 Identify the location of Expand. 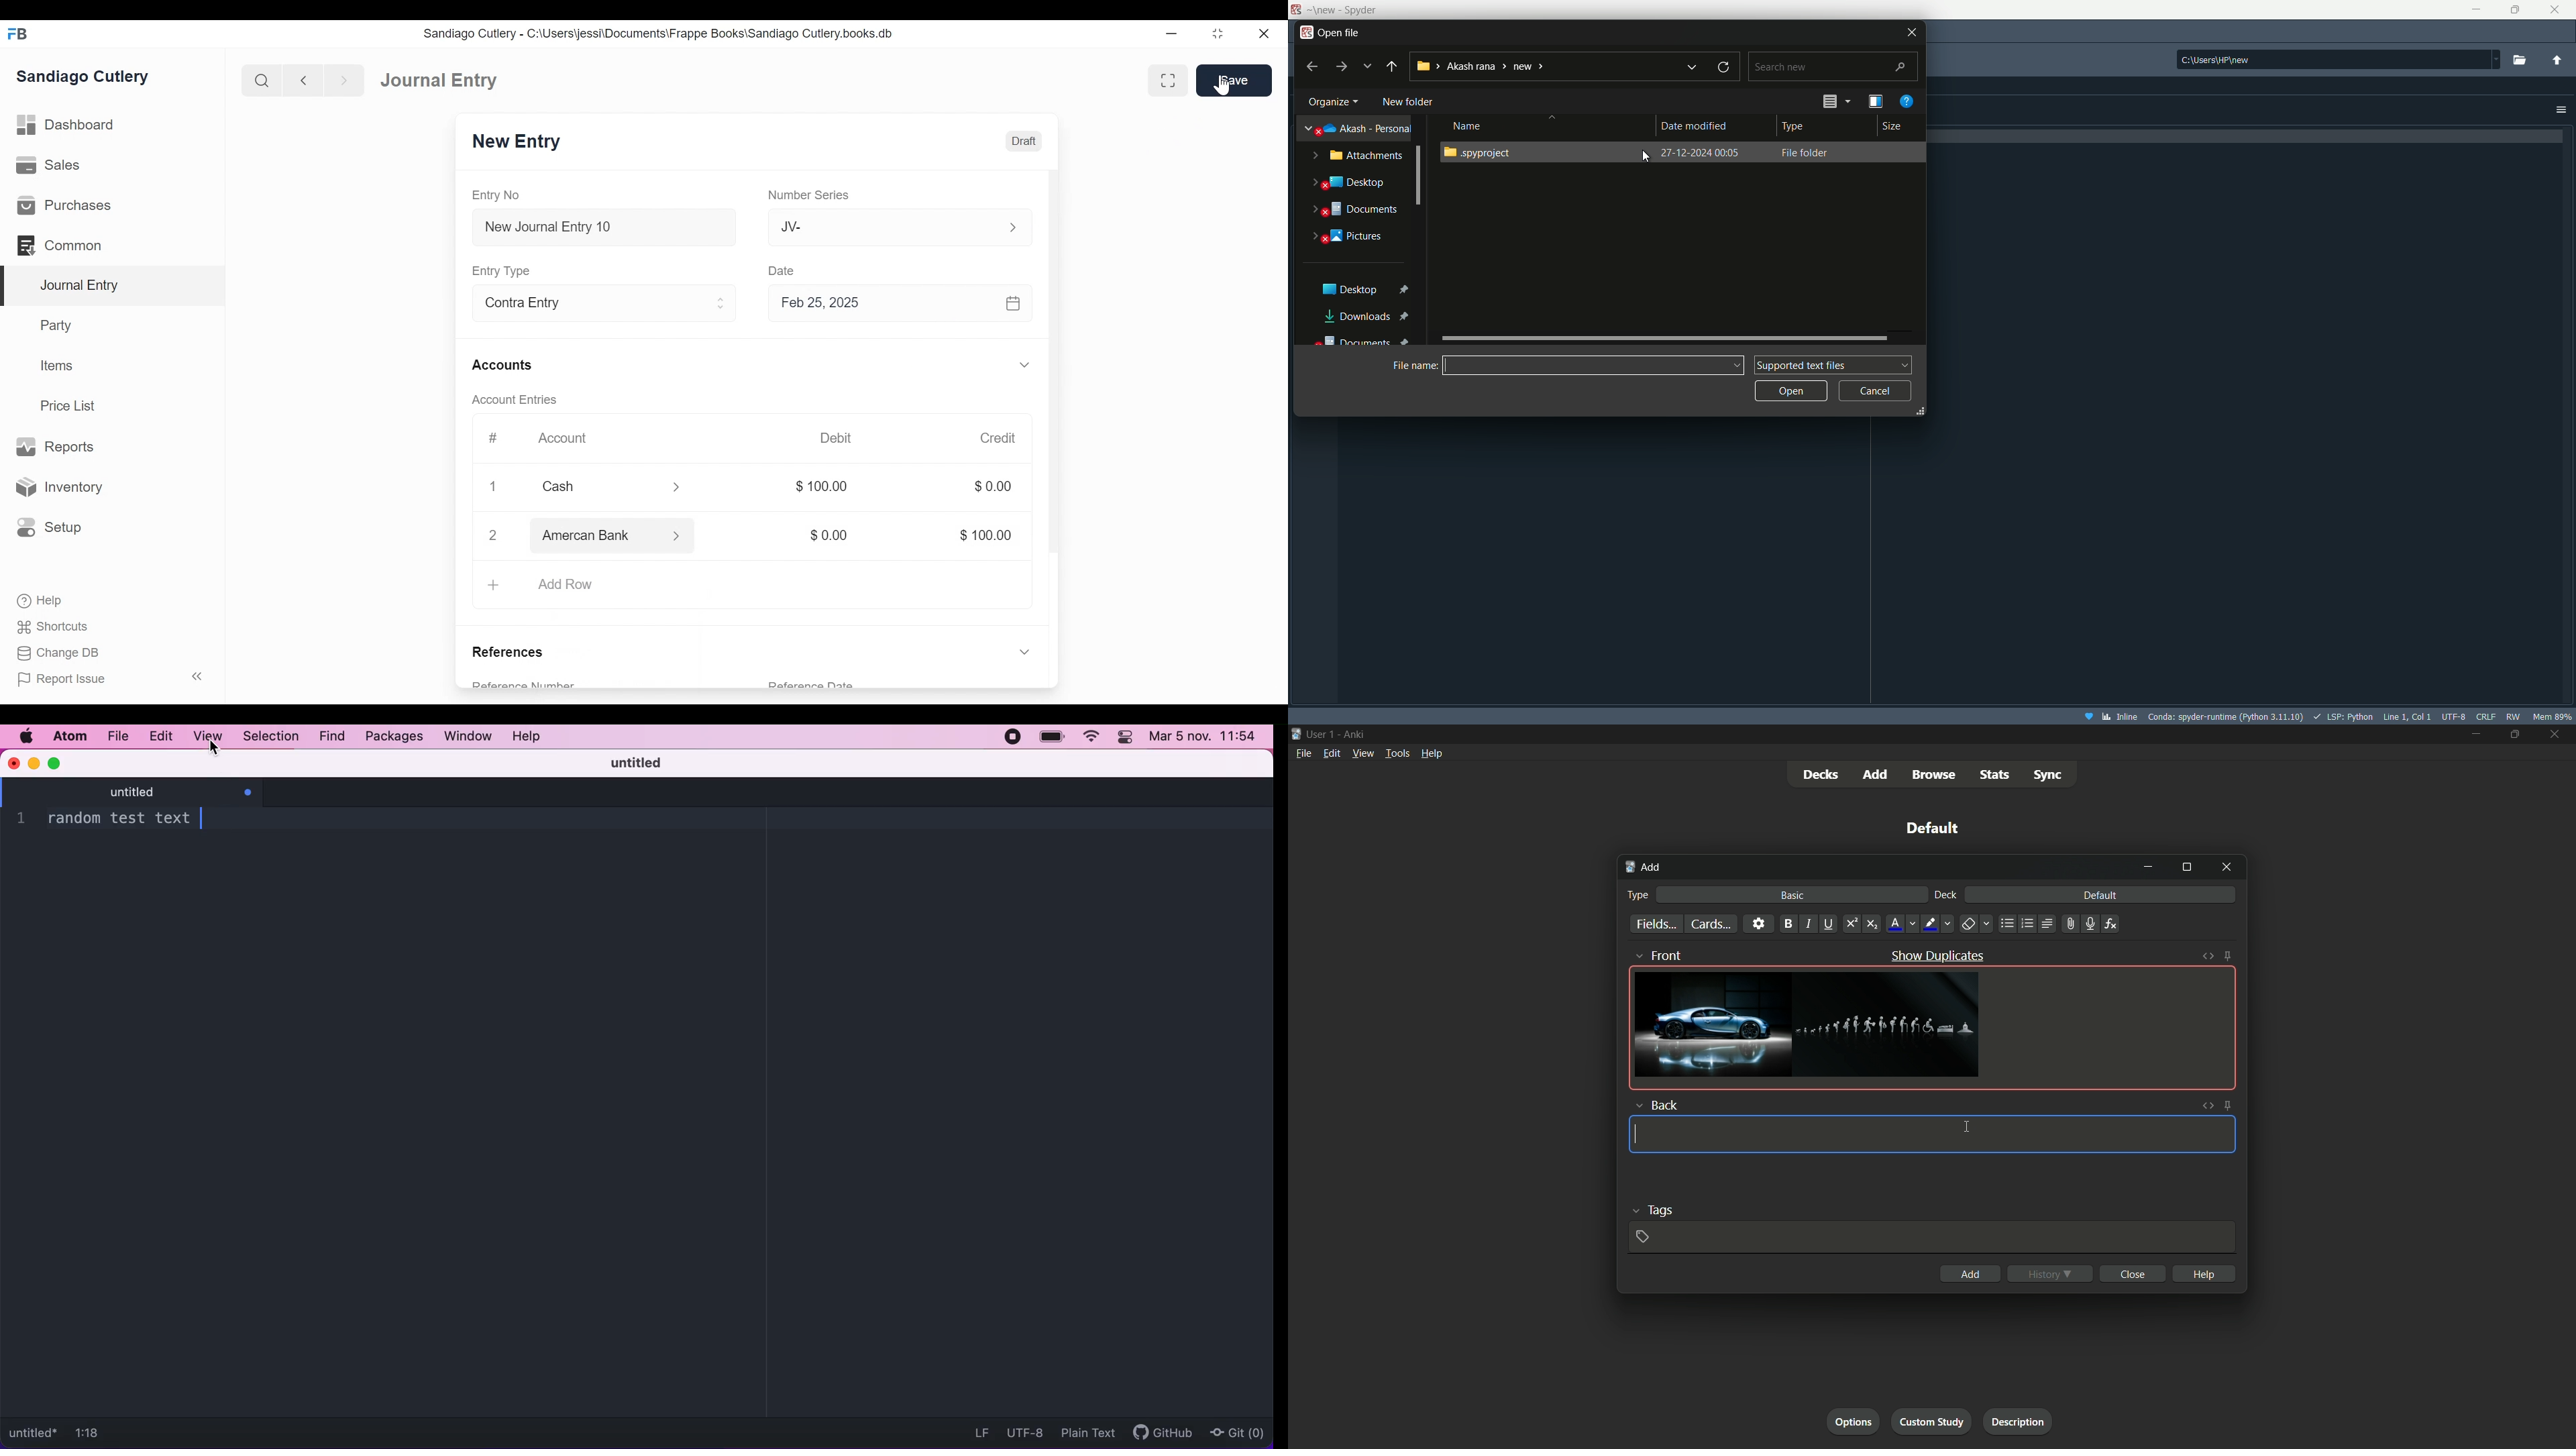
(1024, 366).